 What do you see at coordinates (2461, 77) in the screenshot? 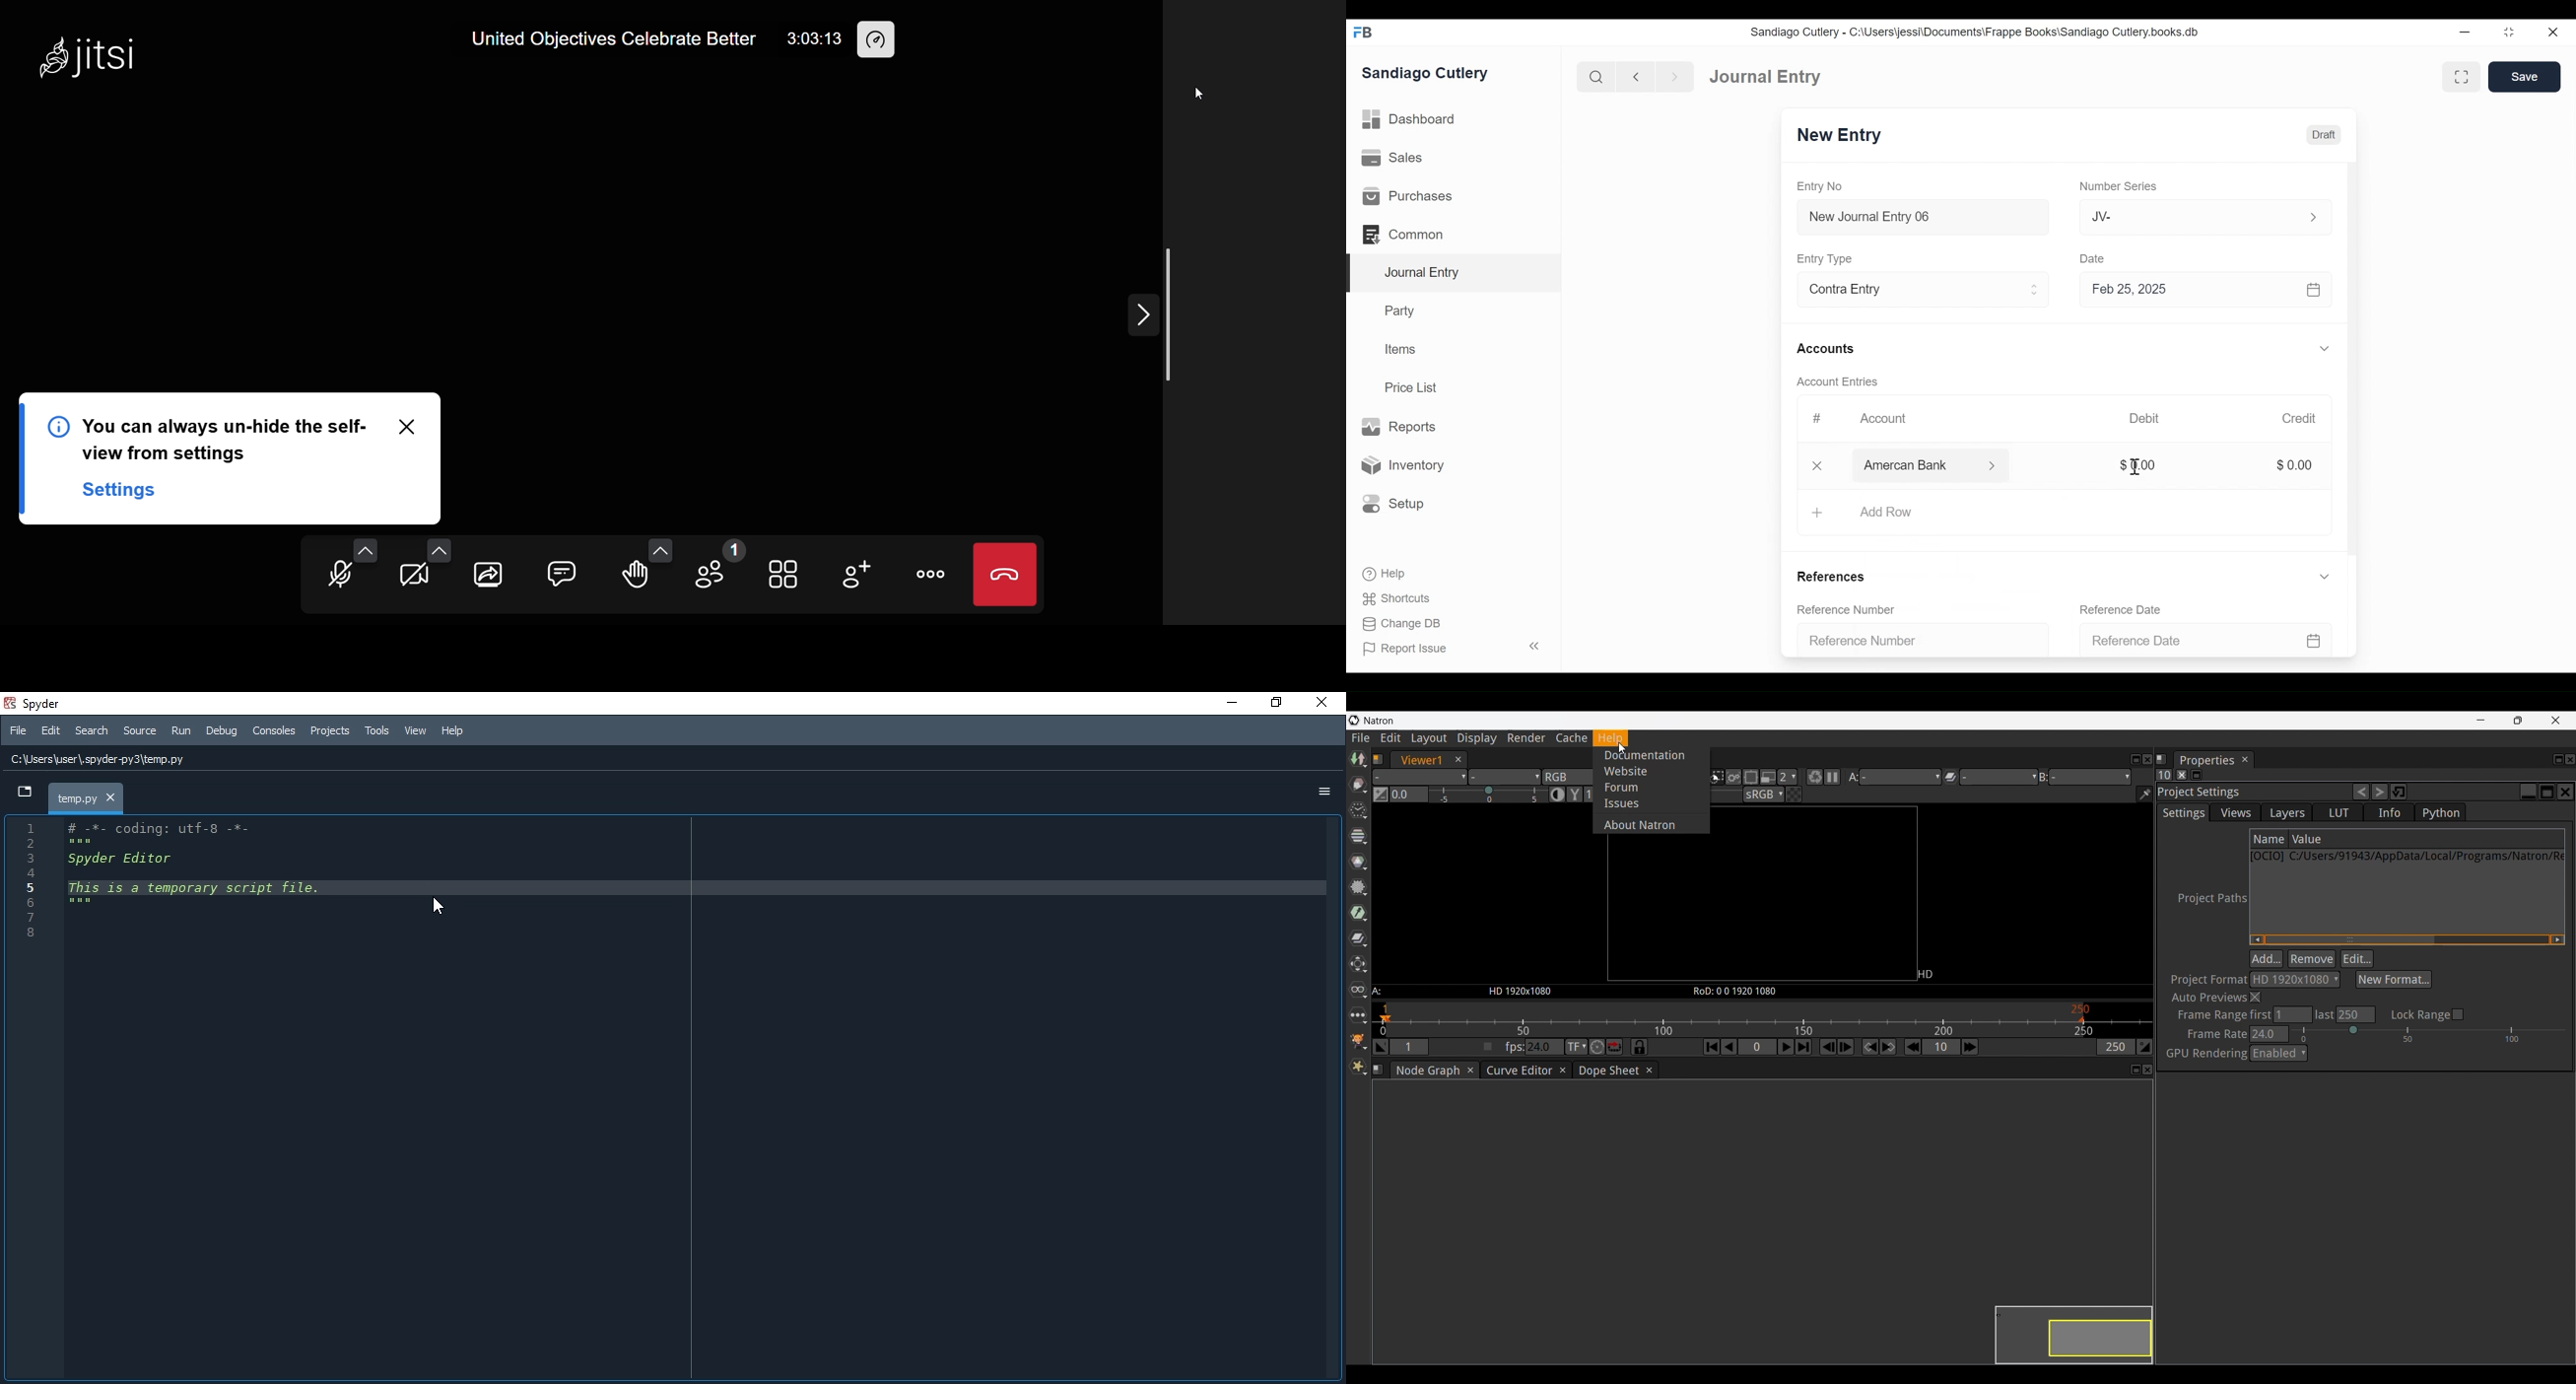
I see `Toggle between form and full width` at bounding box center [2461, 77].